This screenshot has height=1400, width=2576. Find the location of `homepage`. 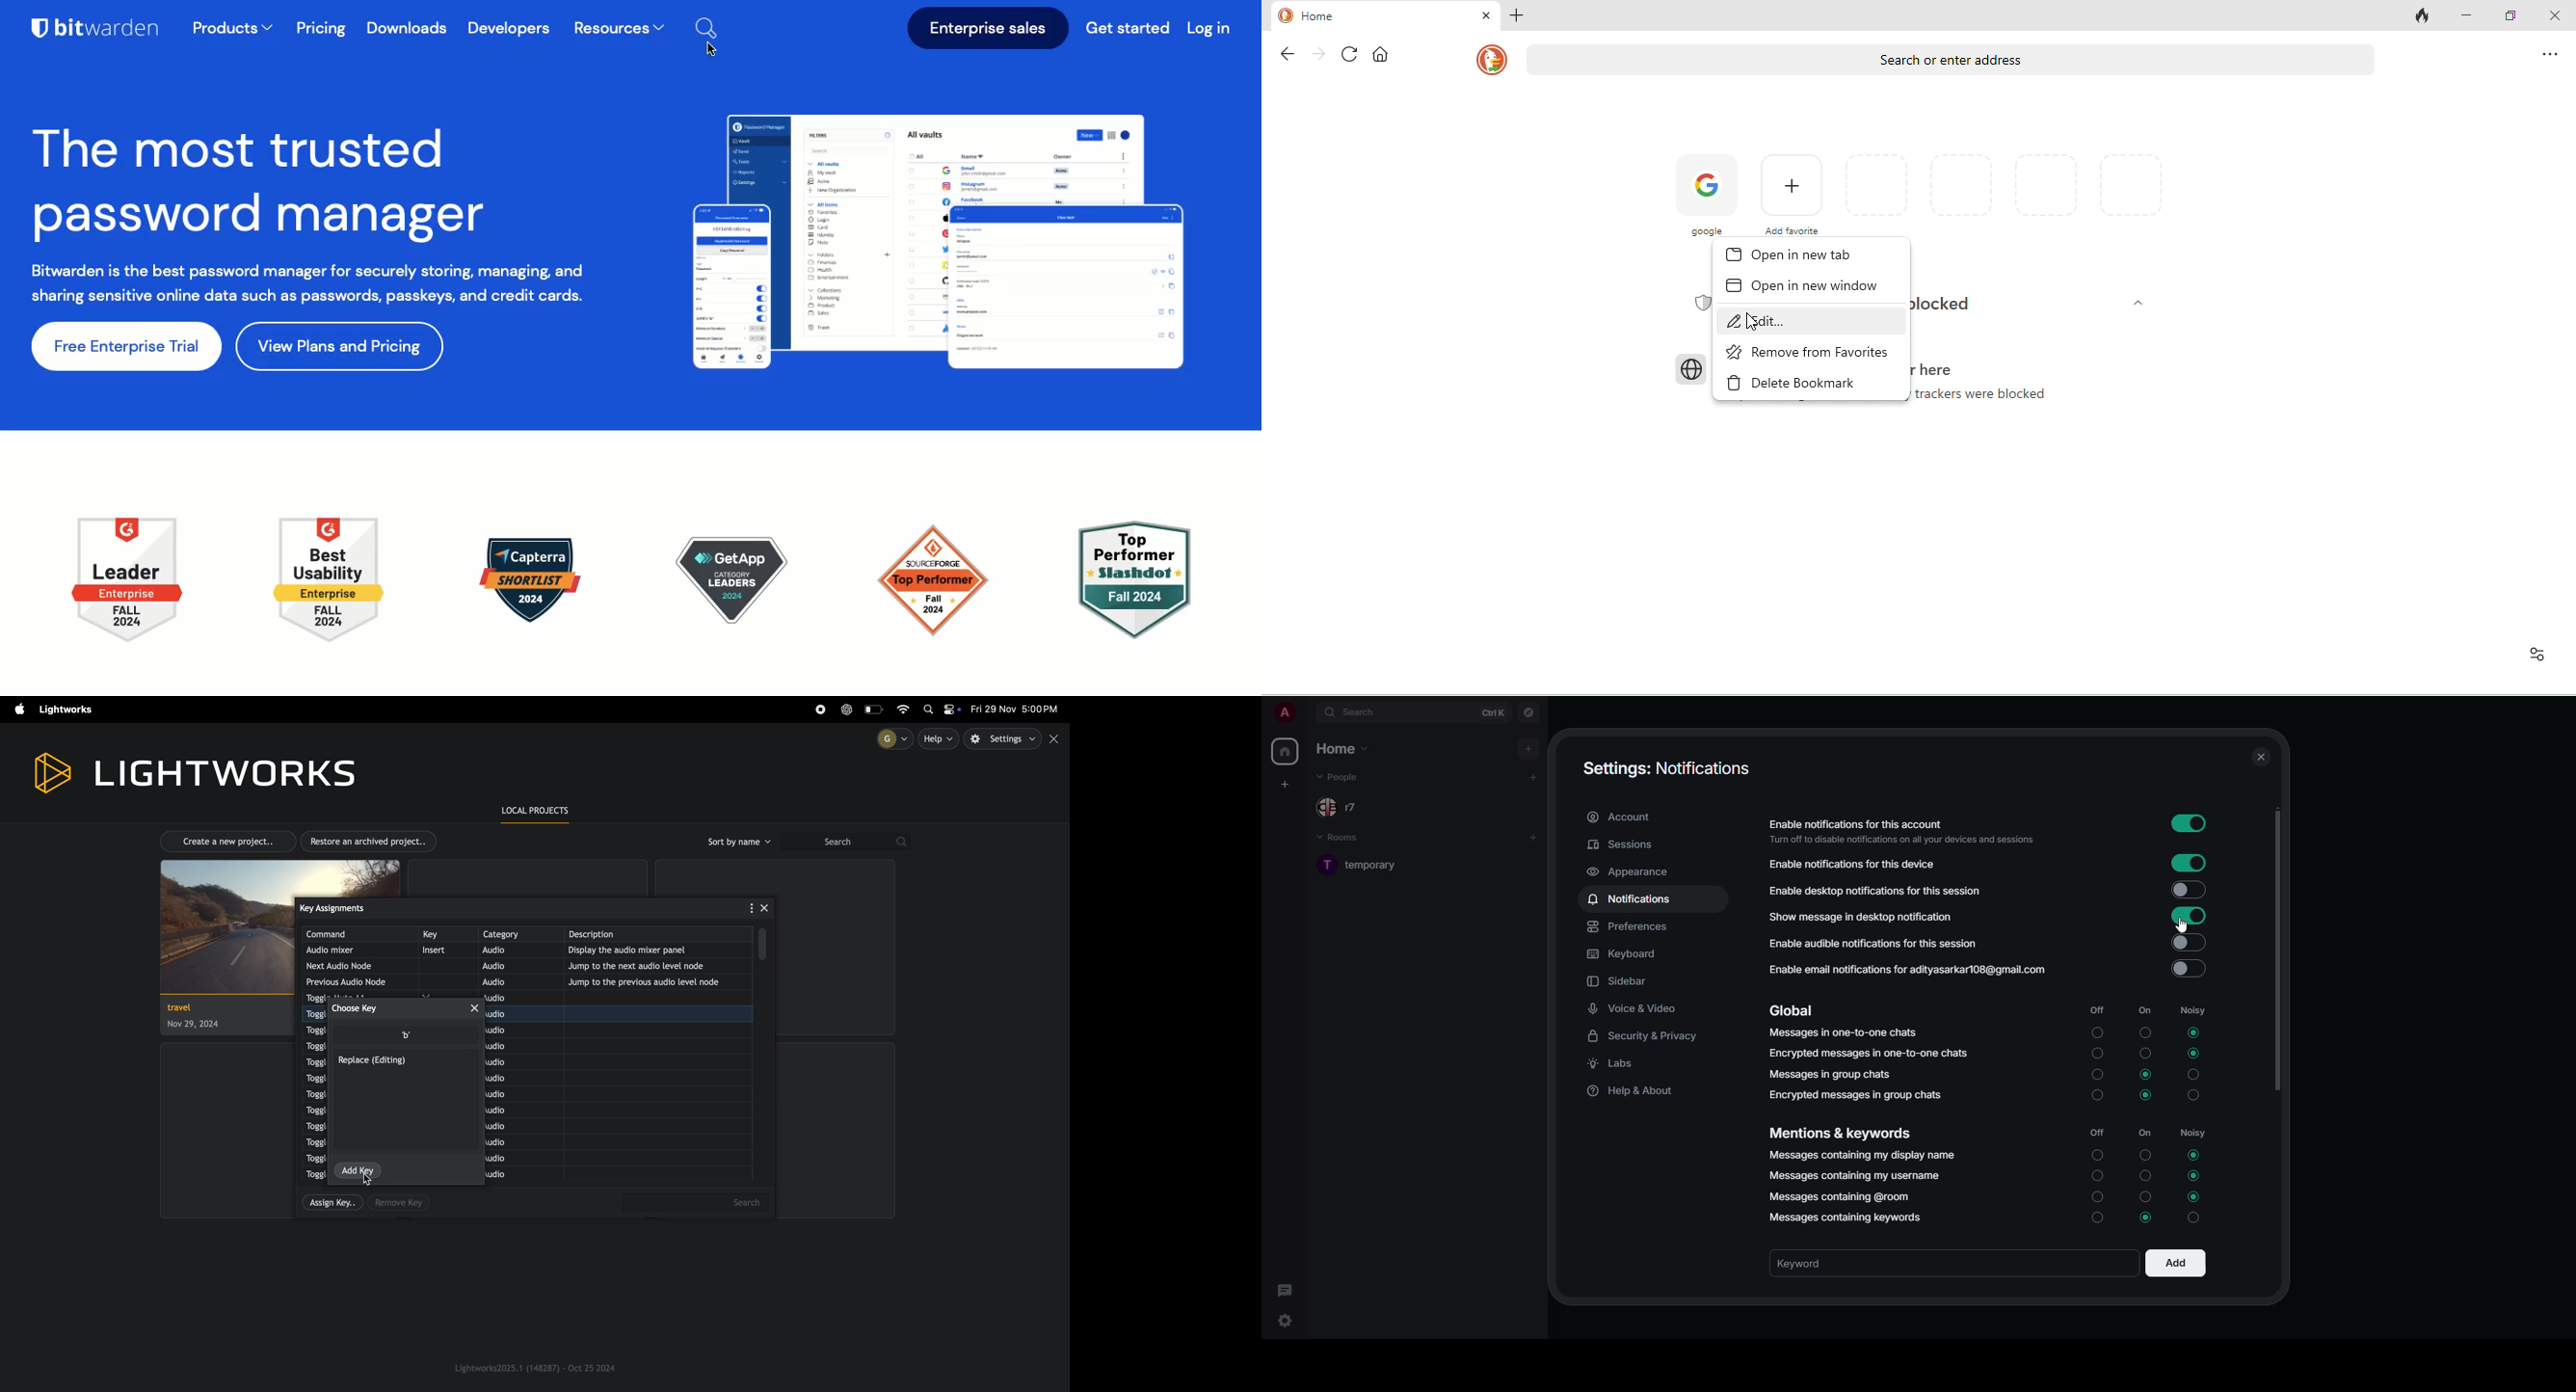

homepage is located at coordinates (1489, 62).